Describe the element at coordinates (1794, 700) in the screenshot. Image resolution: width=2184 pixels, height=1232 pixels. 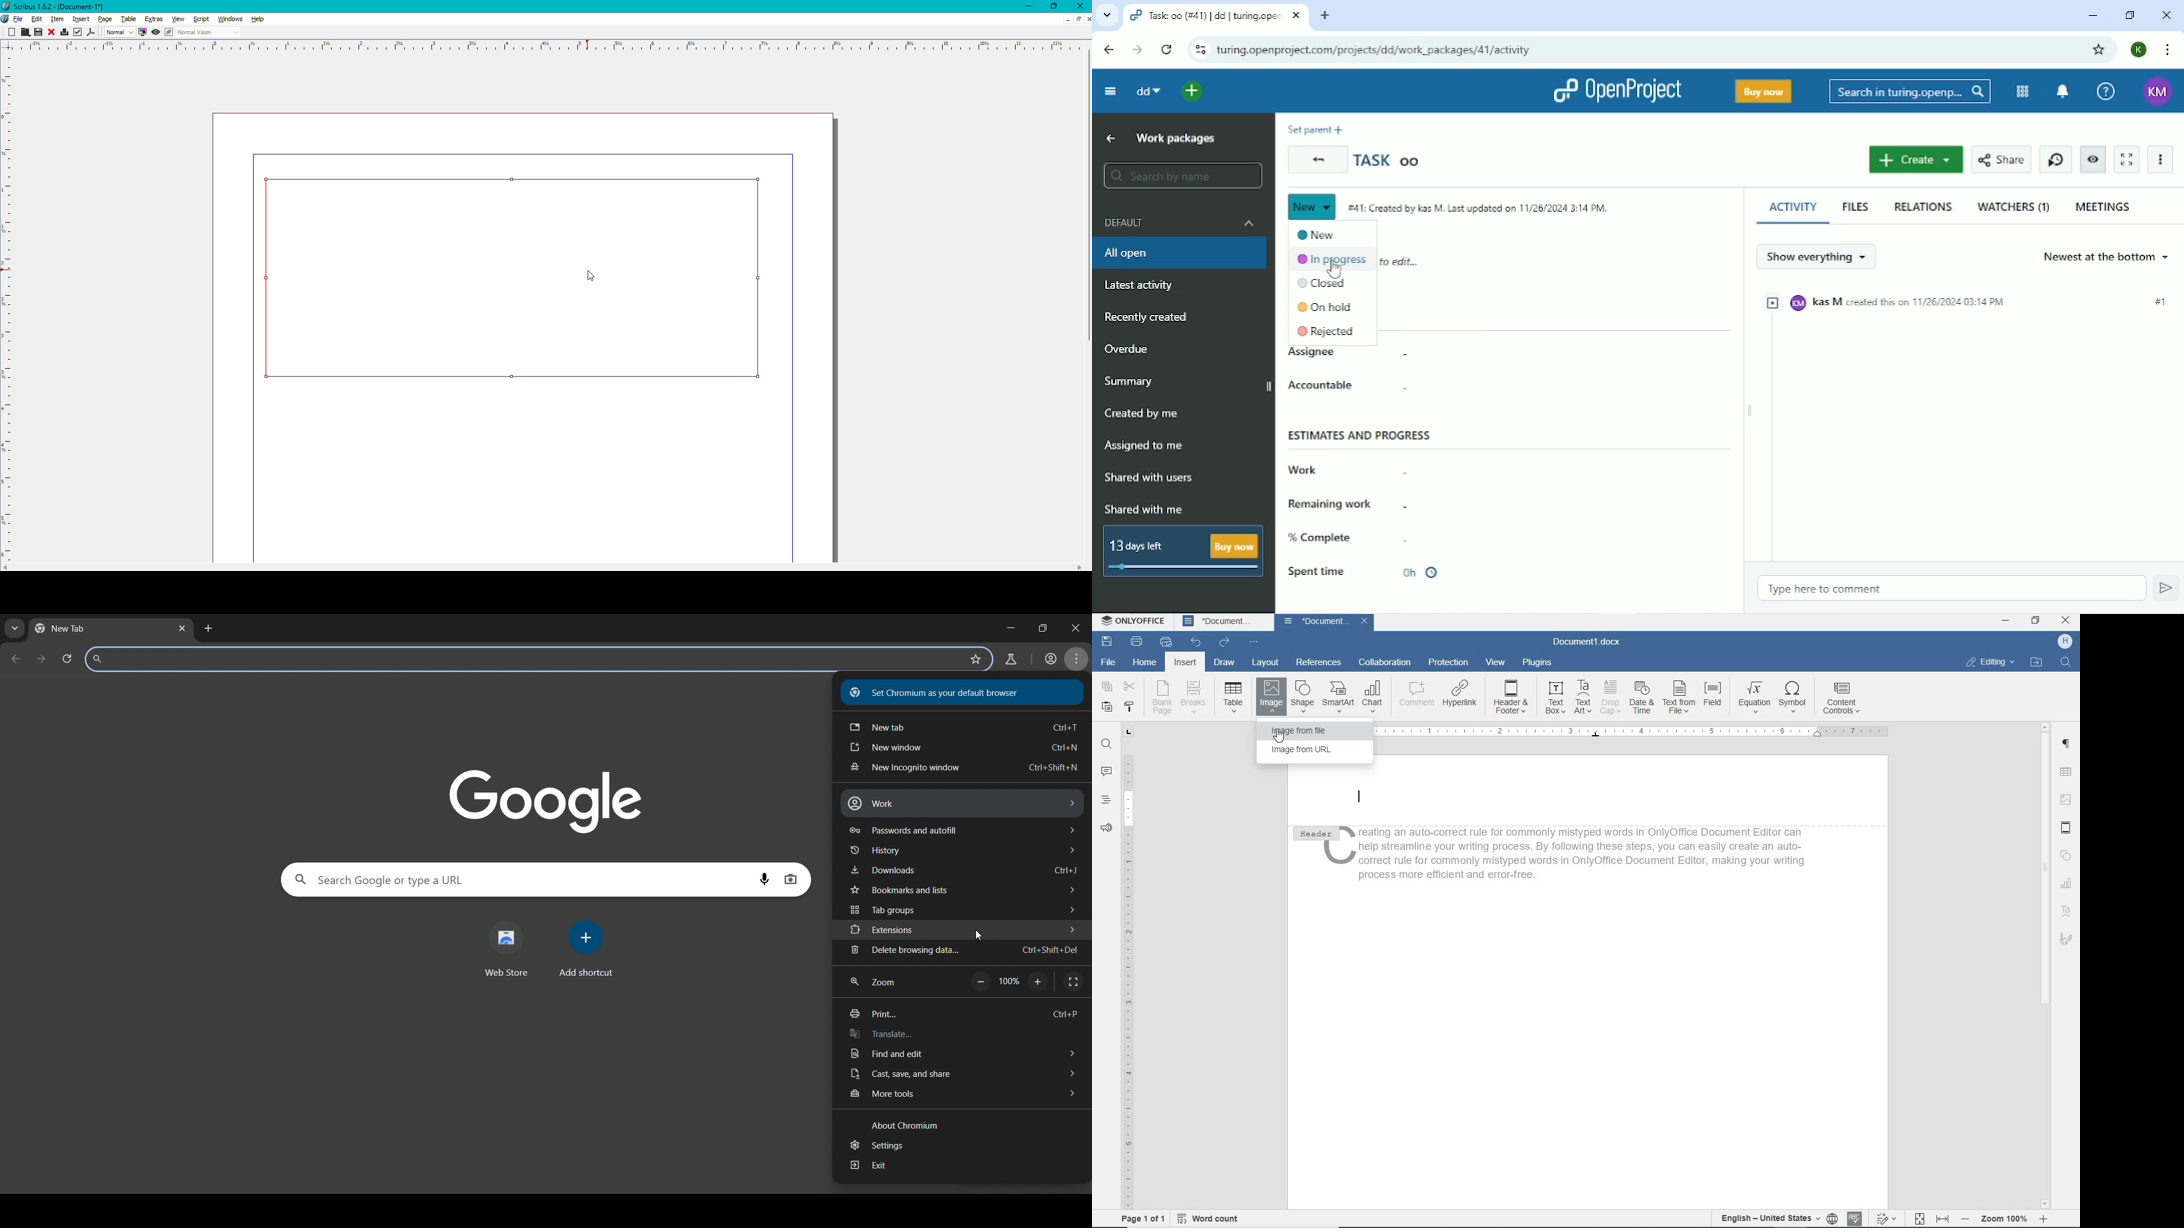
I see `SYMBOL` at that location.